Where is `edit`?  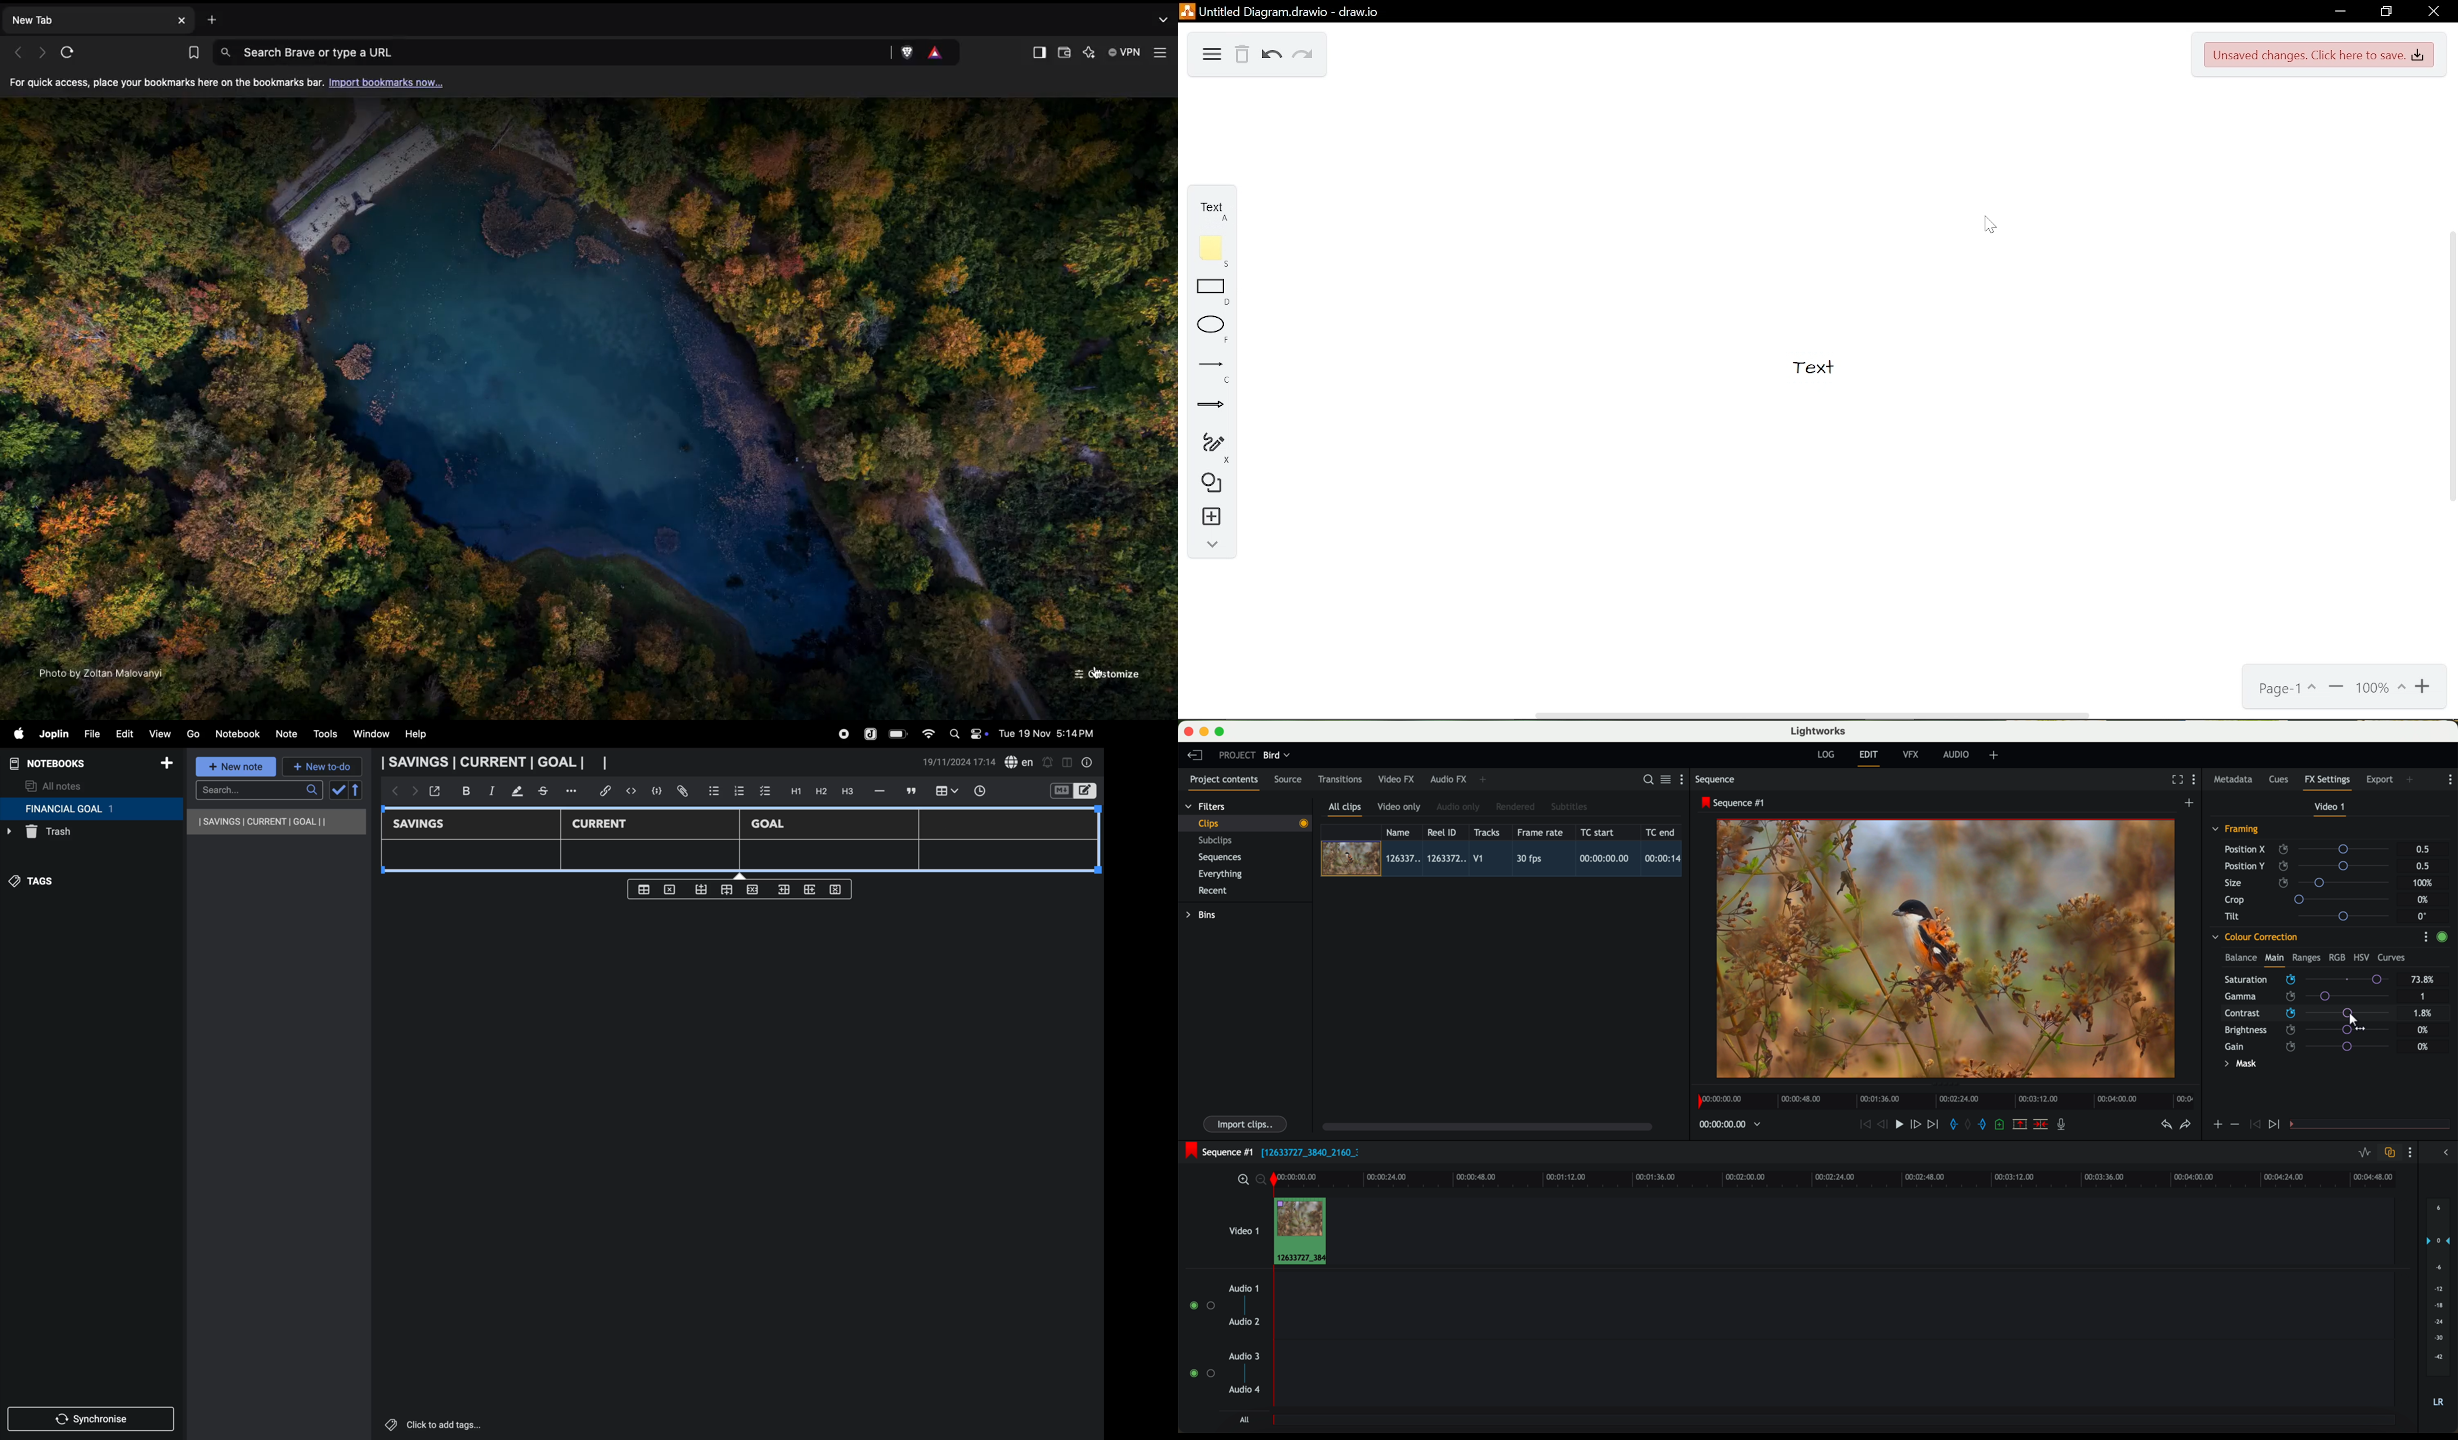 edit is located at coordinates (120, 732).